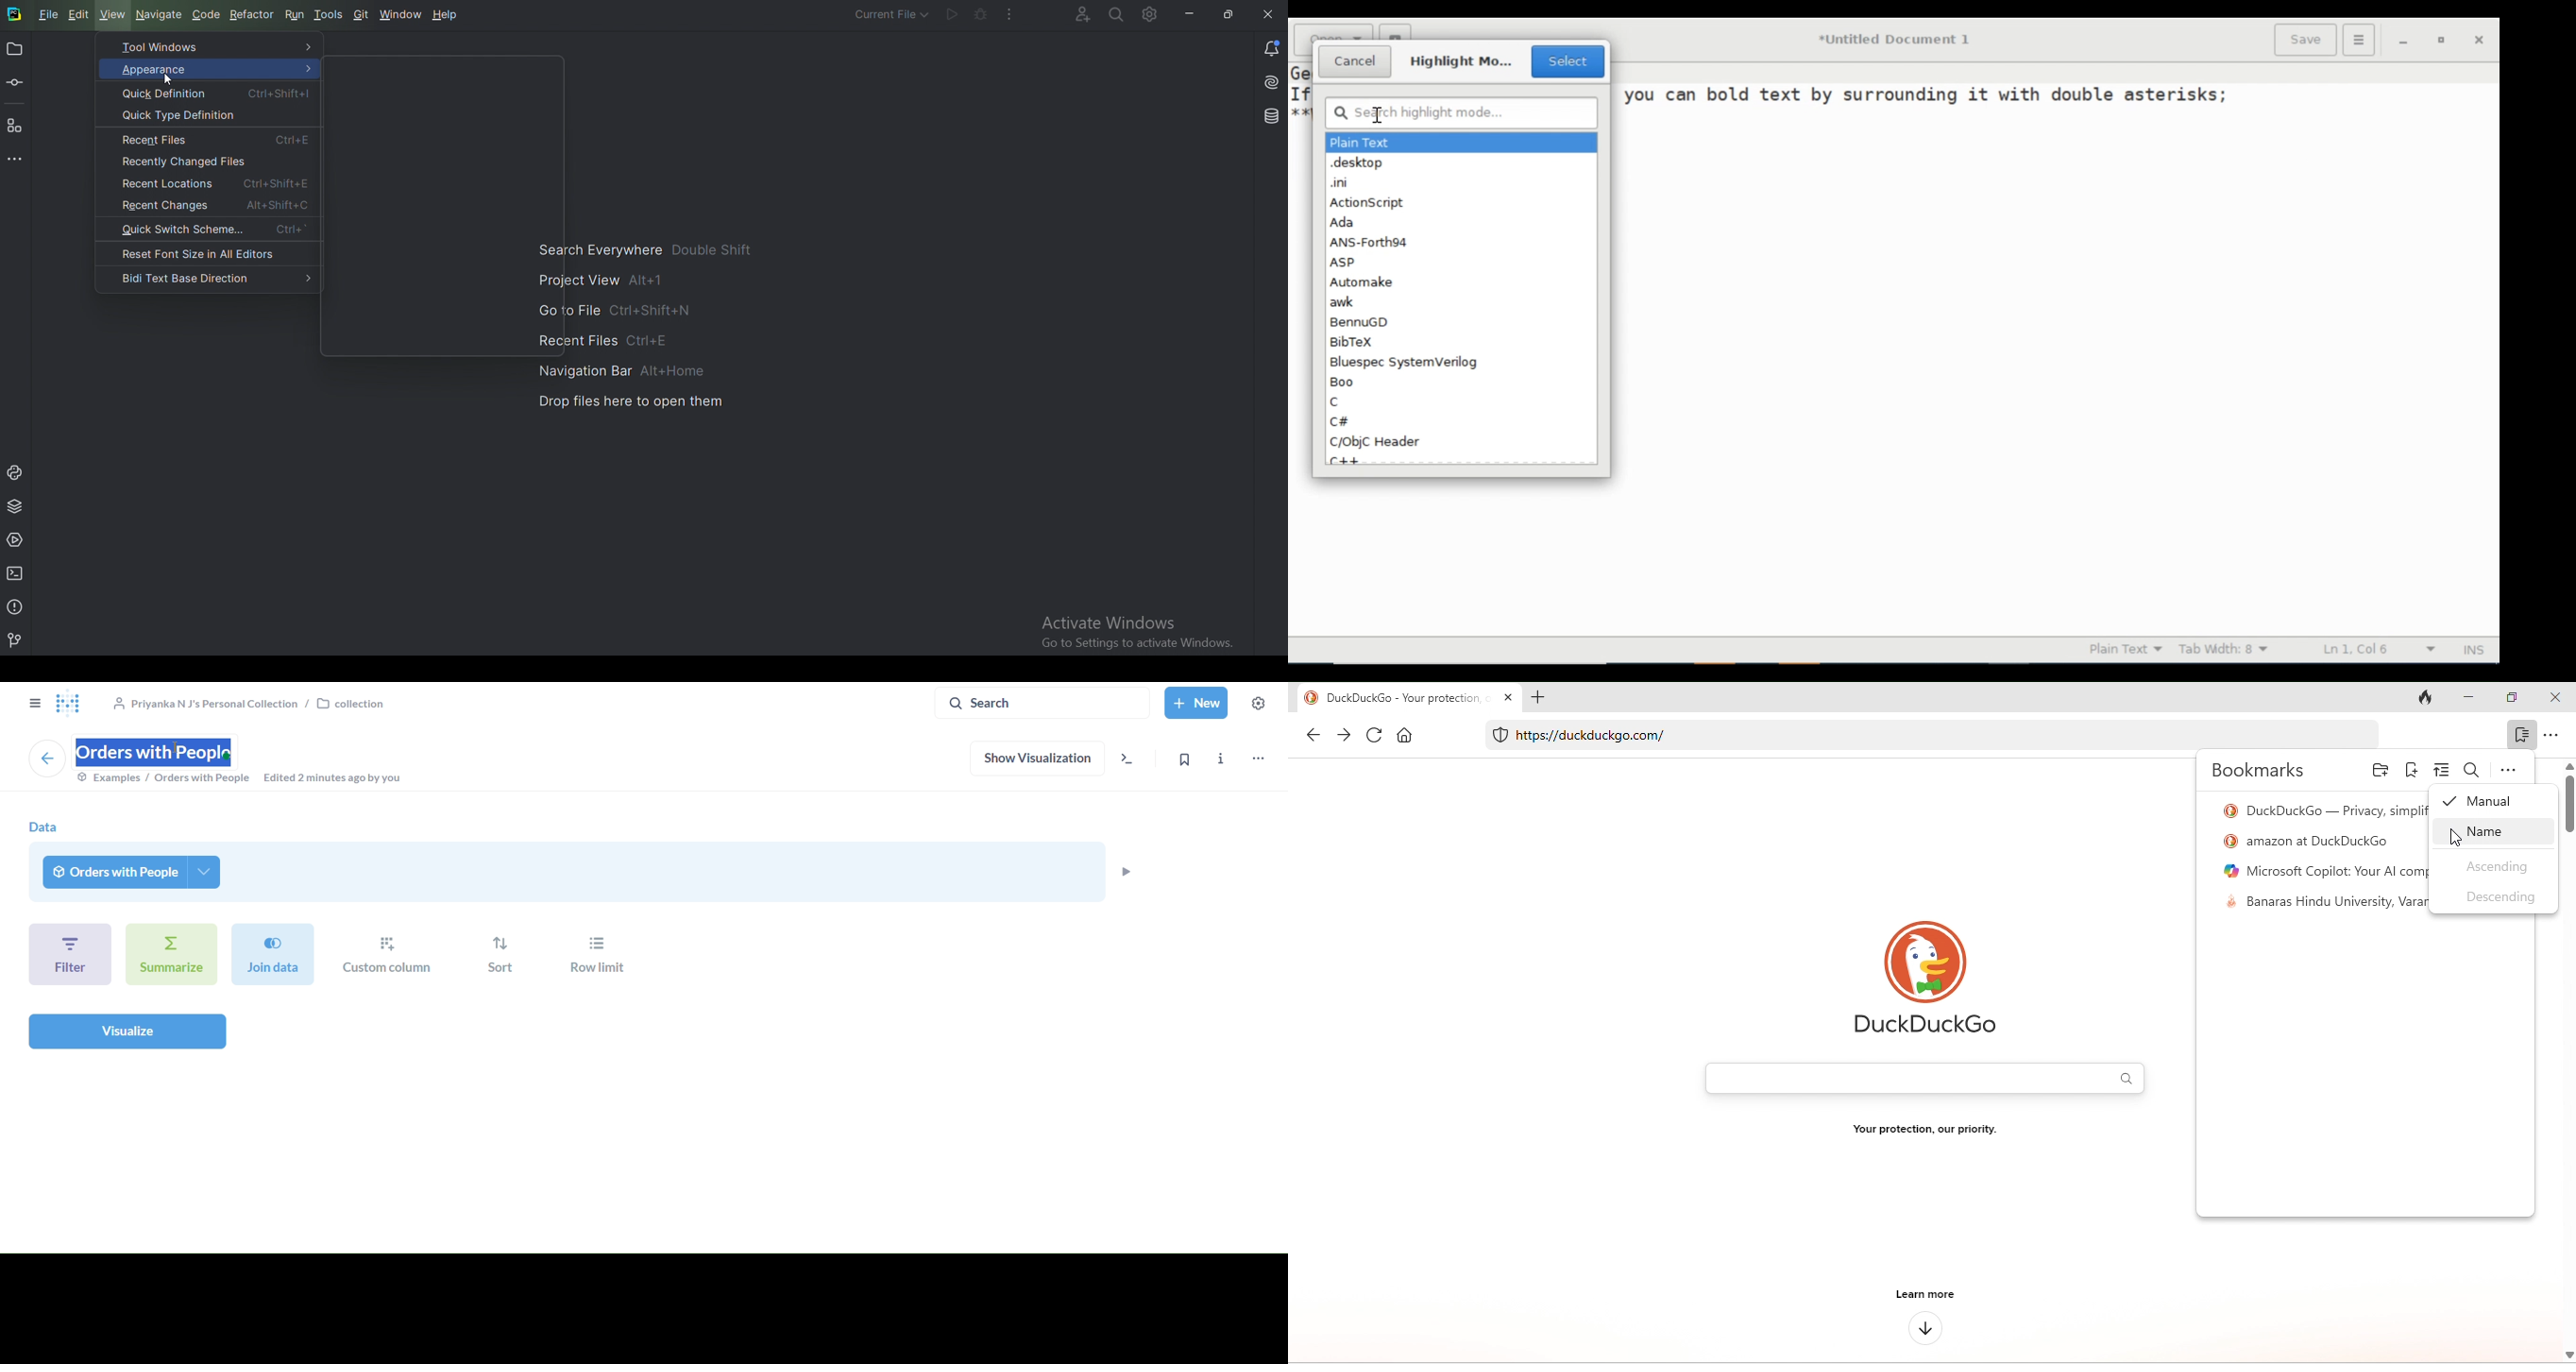 Image resolution: width=2576 pixels, height=1372 pixels. I want to click on summarize, so click(171, 954).